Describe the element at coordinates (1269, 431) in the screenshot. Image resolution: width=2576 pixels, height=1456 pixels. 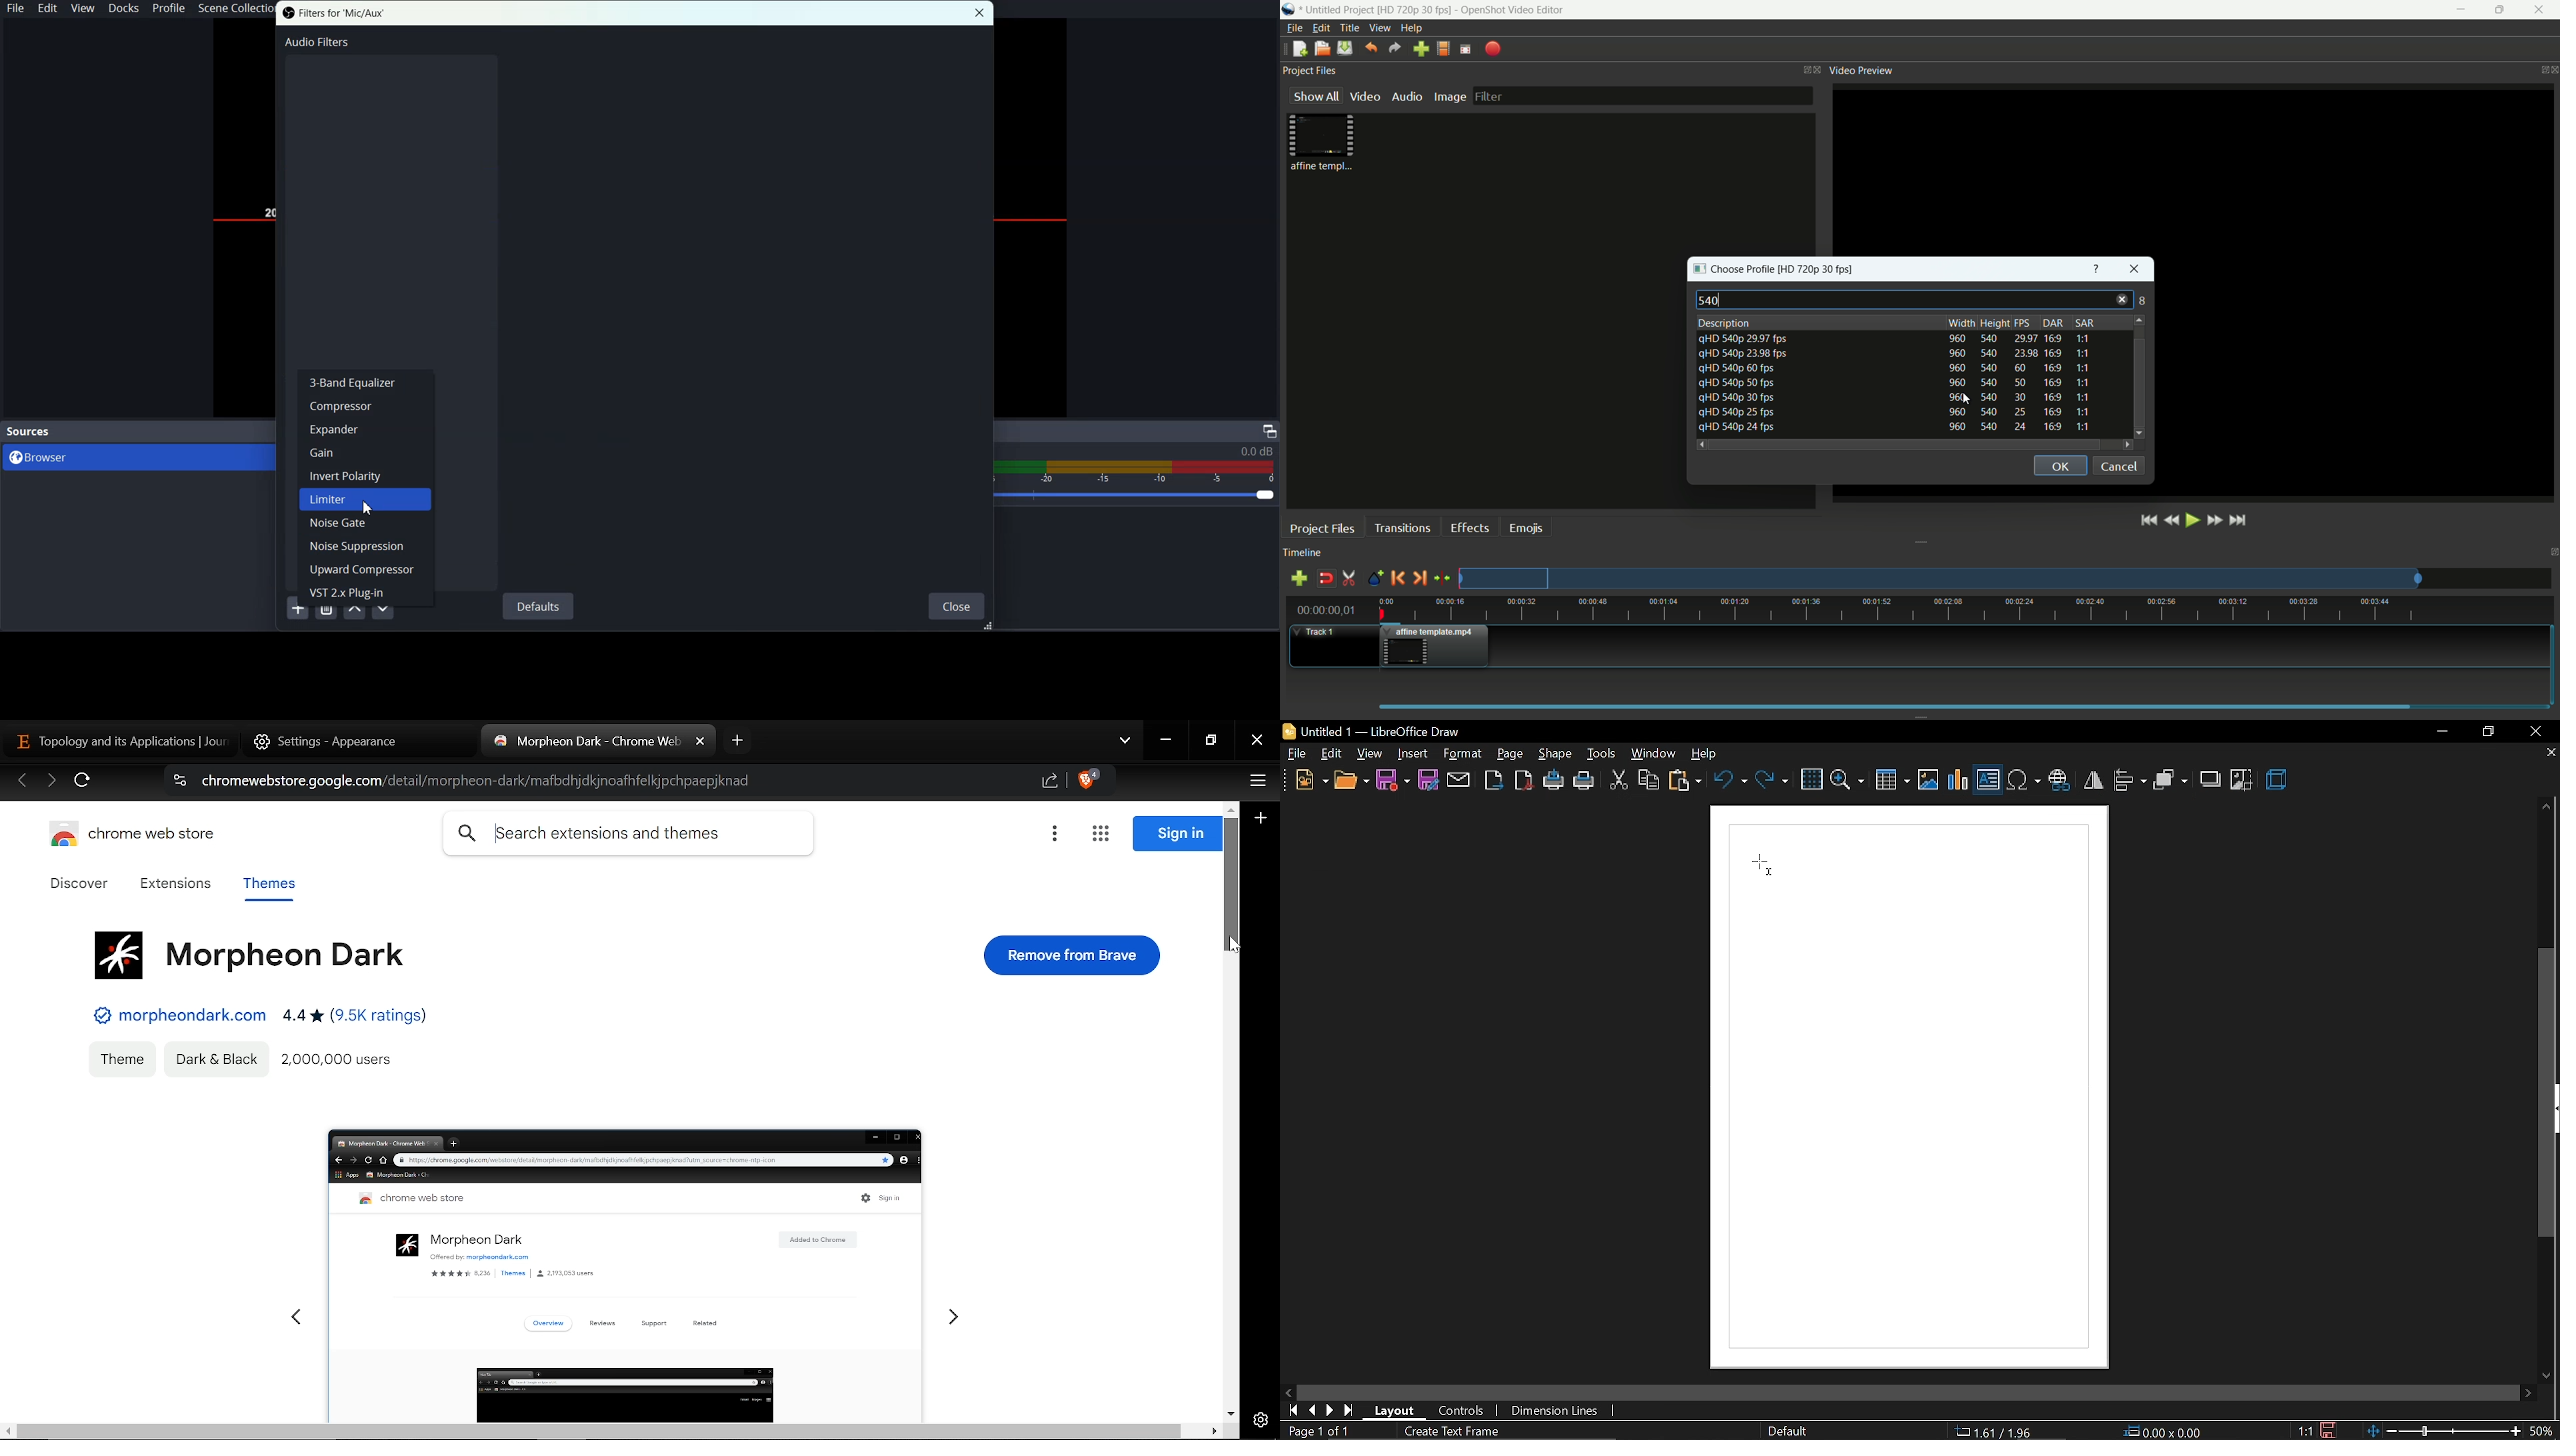
I see `Maximize` at that location.